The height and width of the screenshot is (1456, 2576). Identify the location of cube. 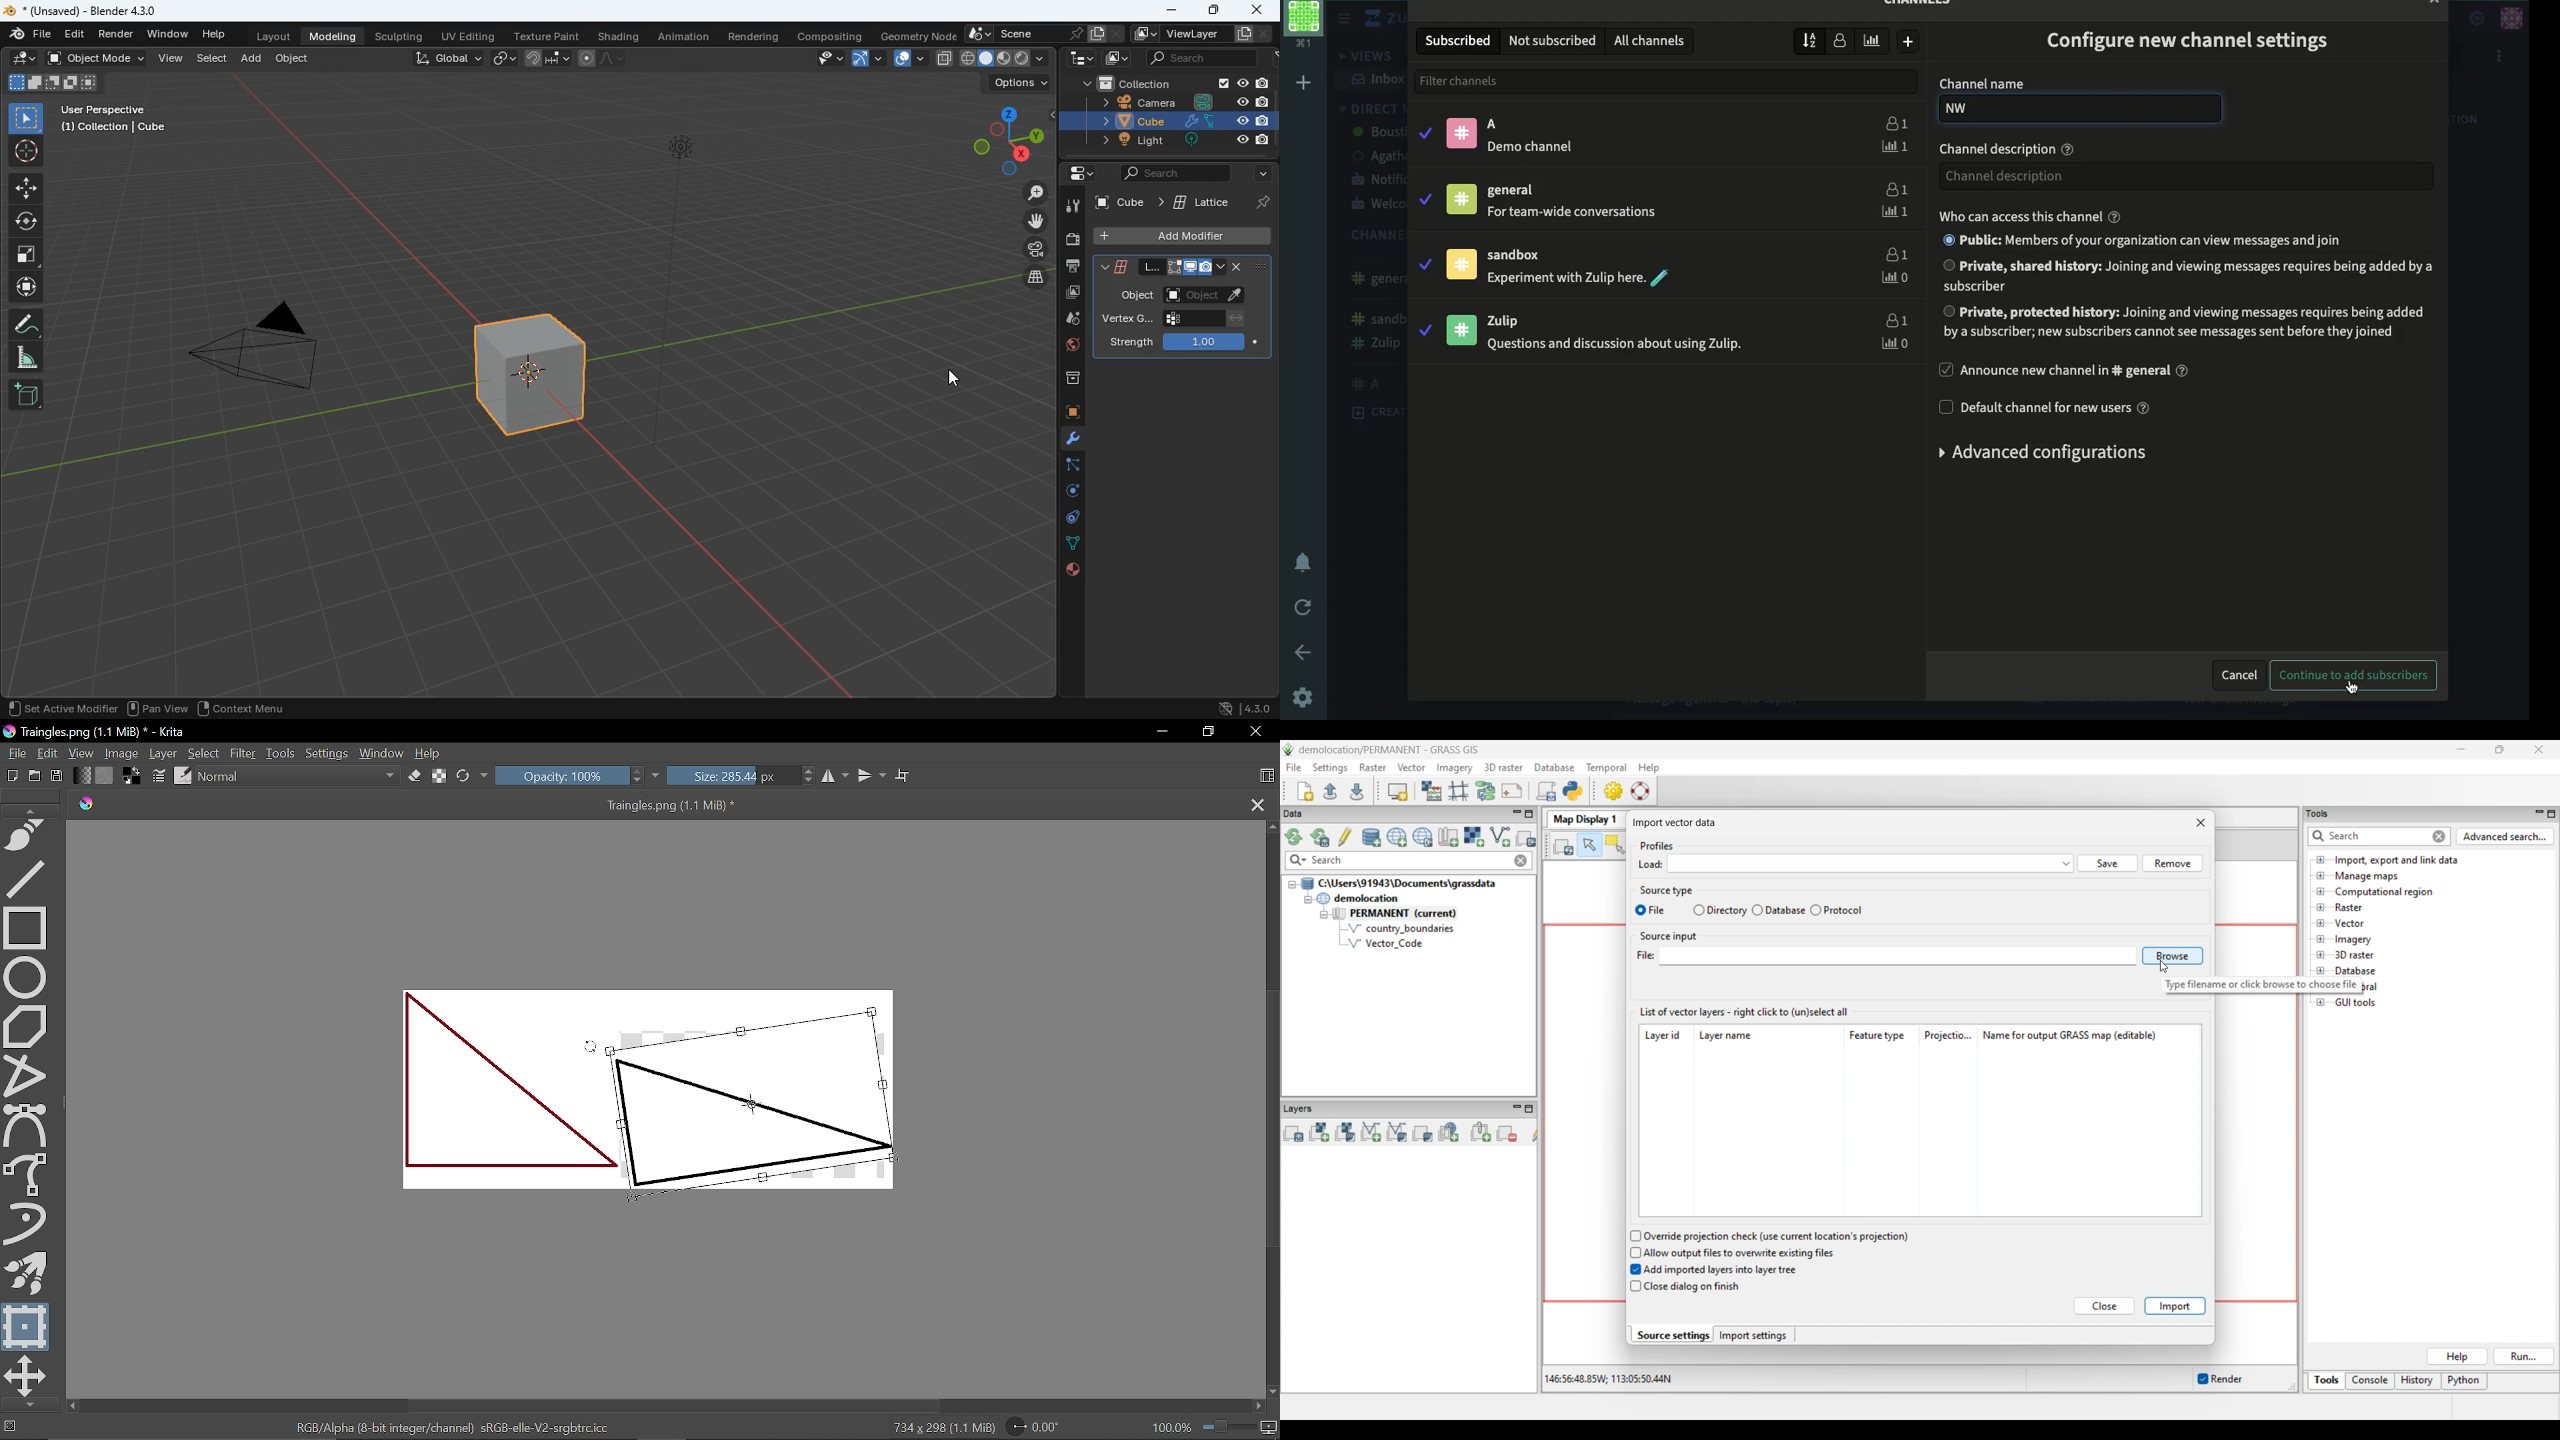
(1070, 412).